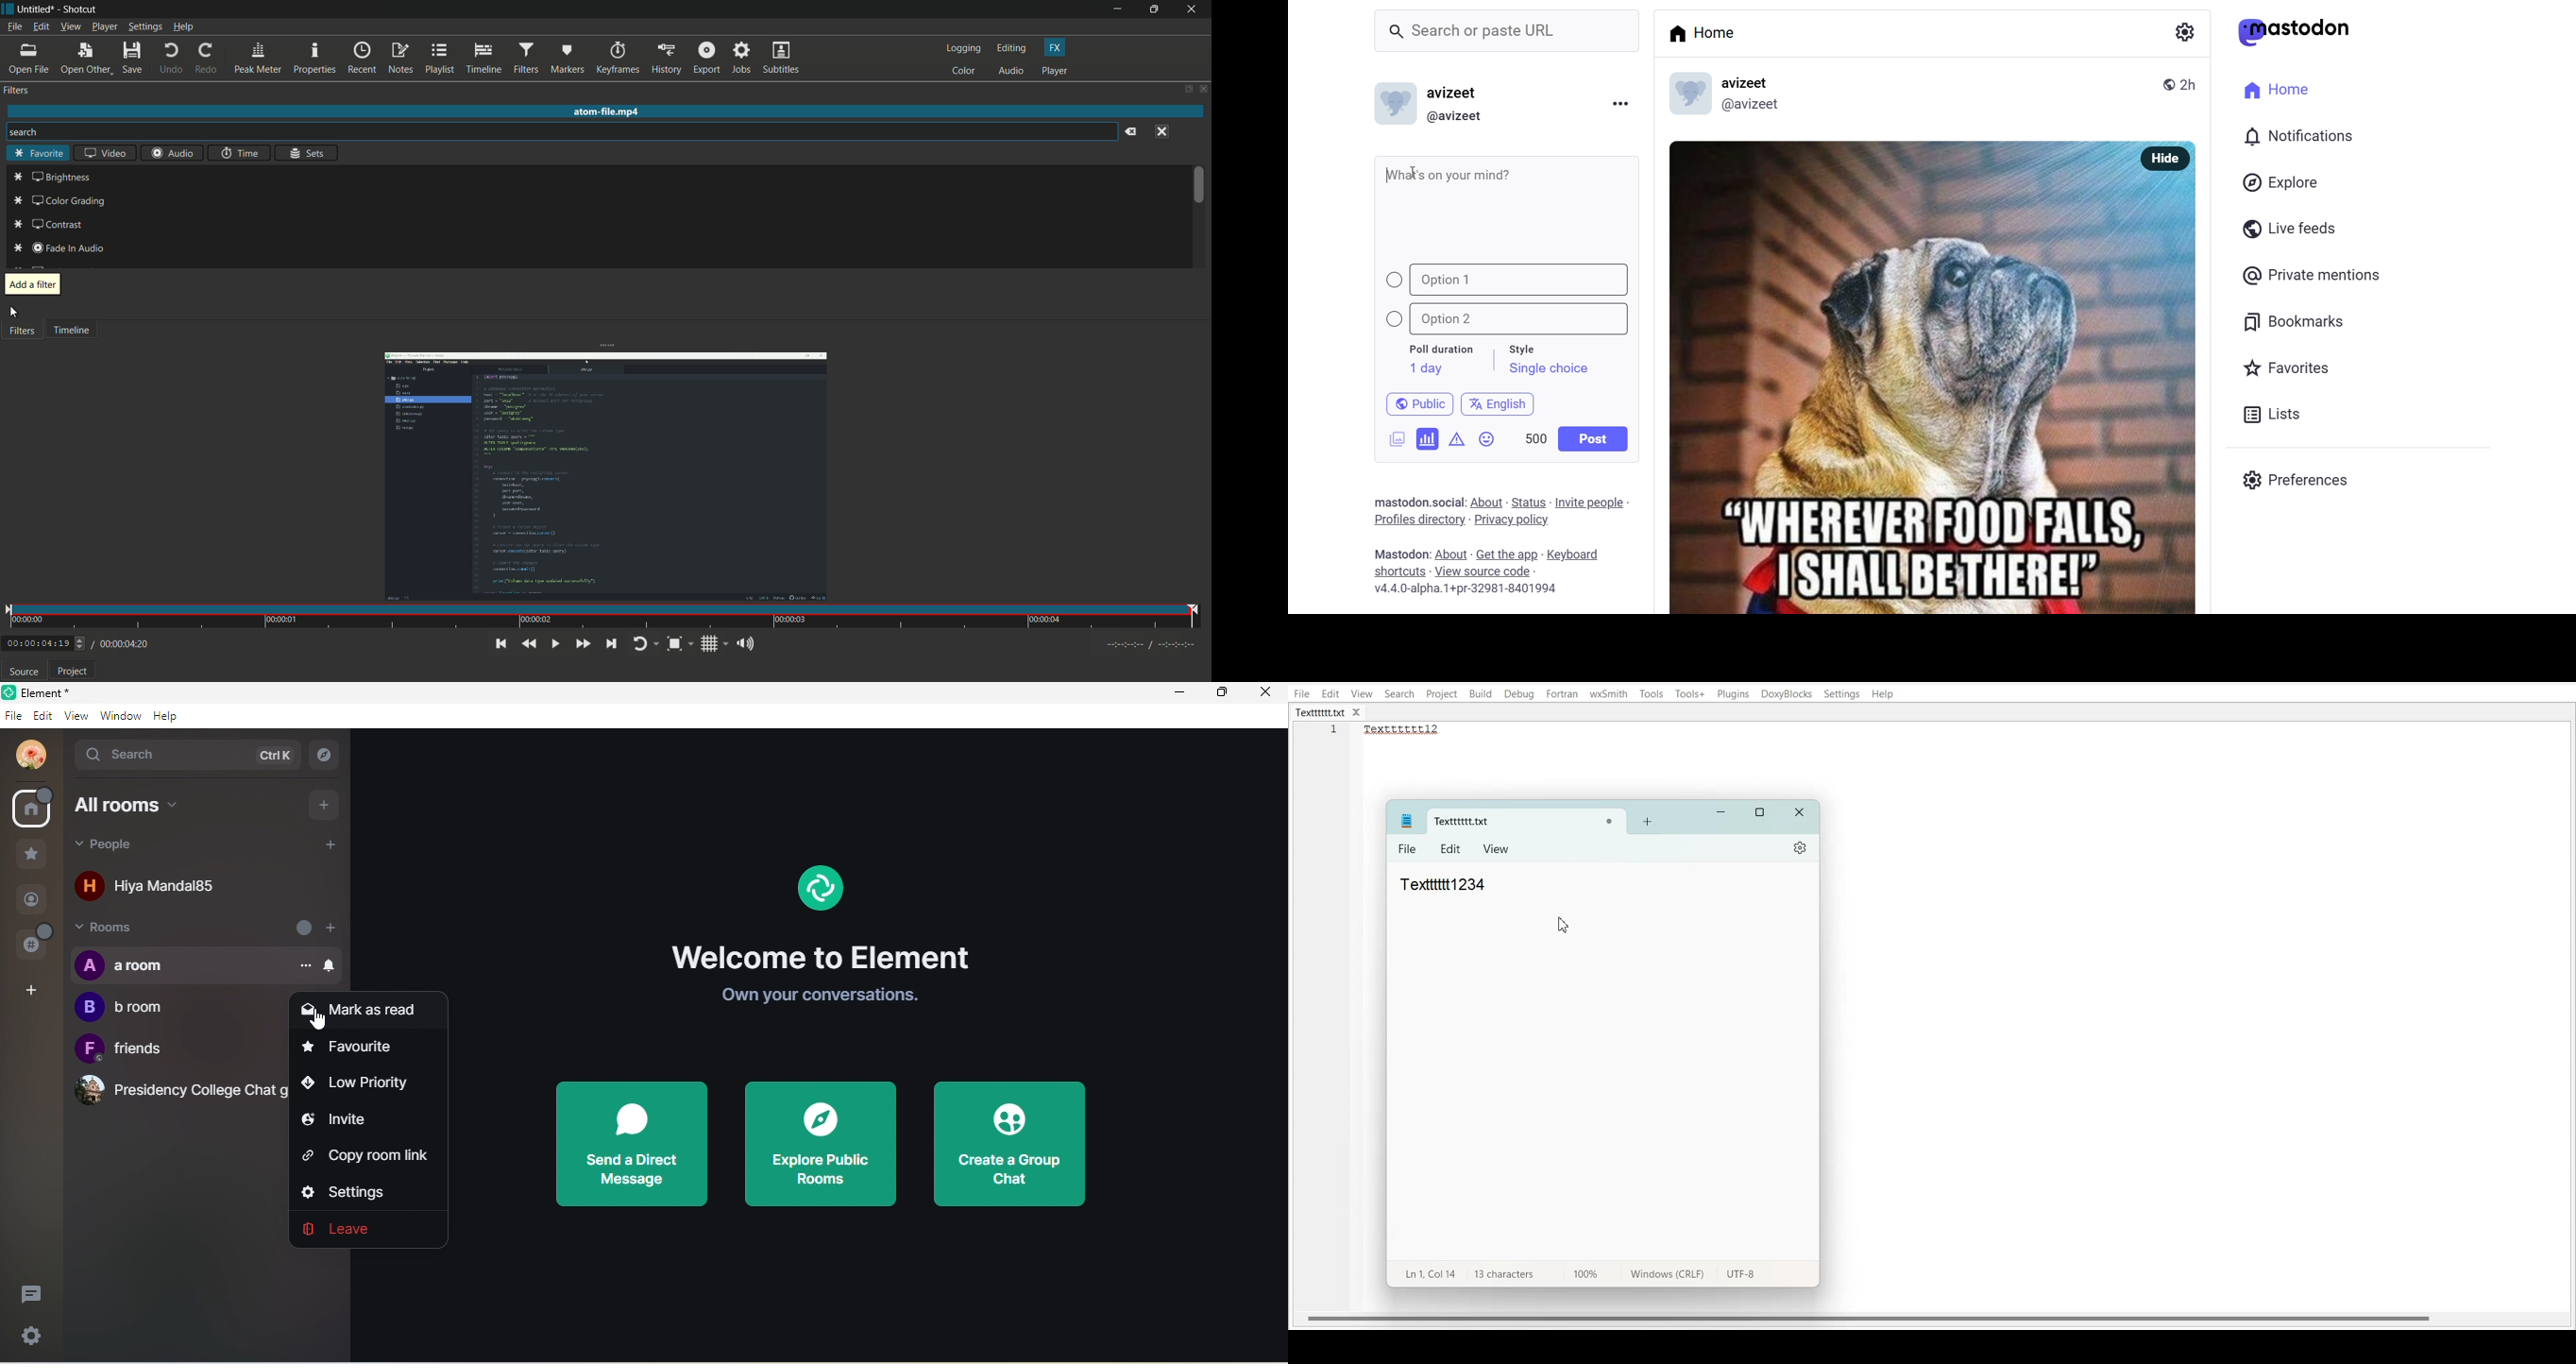  Describe the element at coordinates (1529, 347) in the screenshot. I see `style` at that location.